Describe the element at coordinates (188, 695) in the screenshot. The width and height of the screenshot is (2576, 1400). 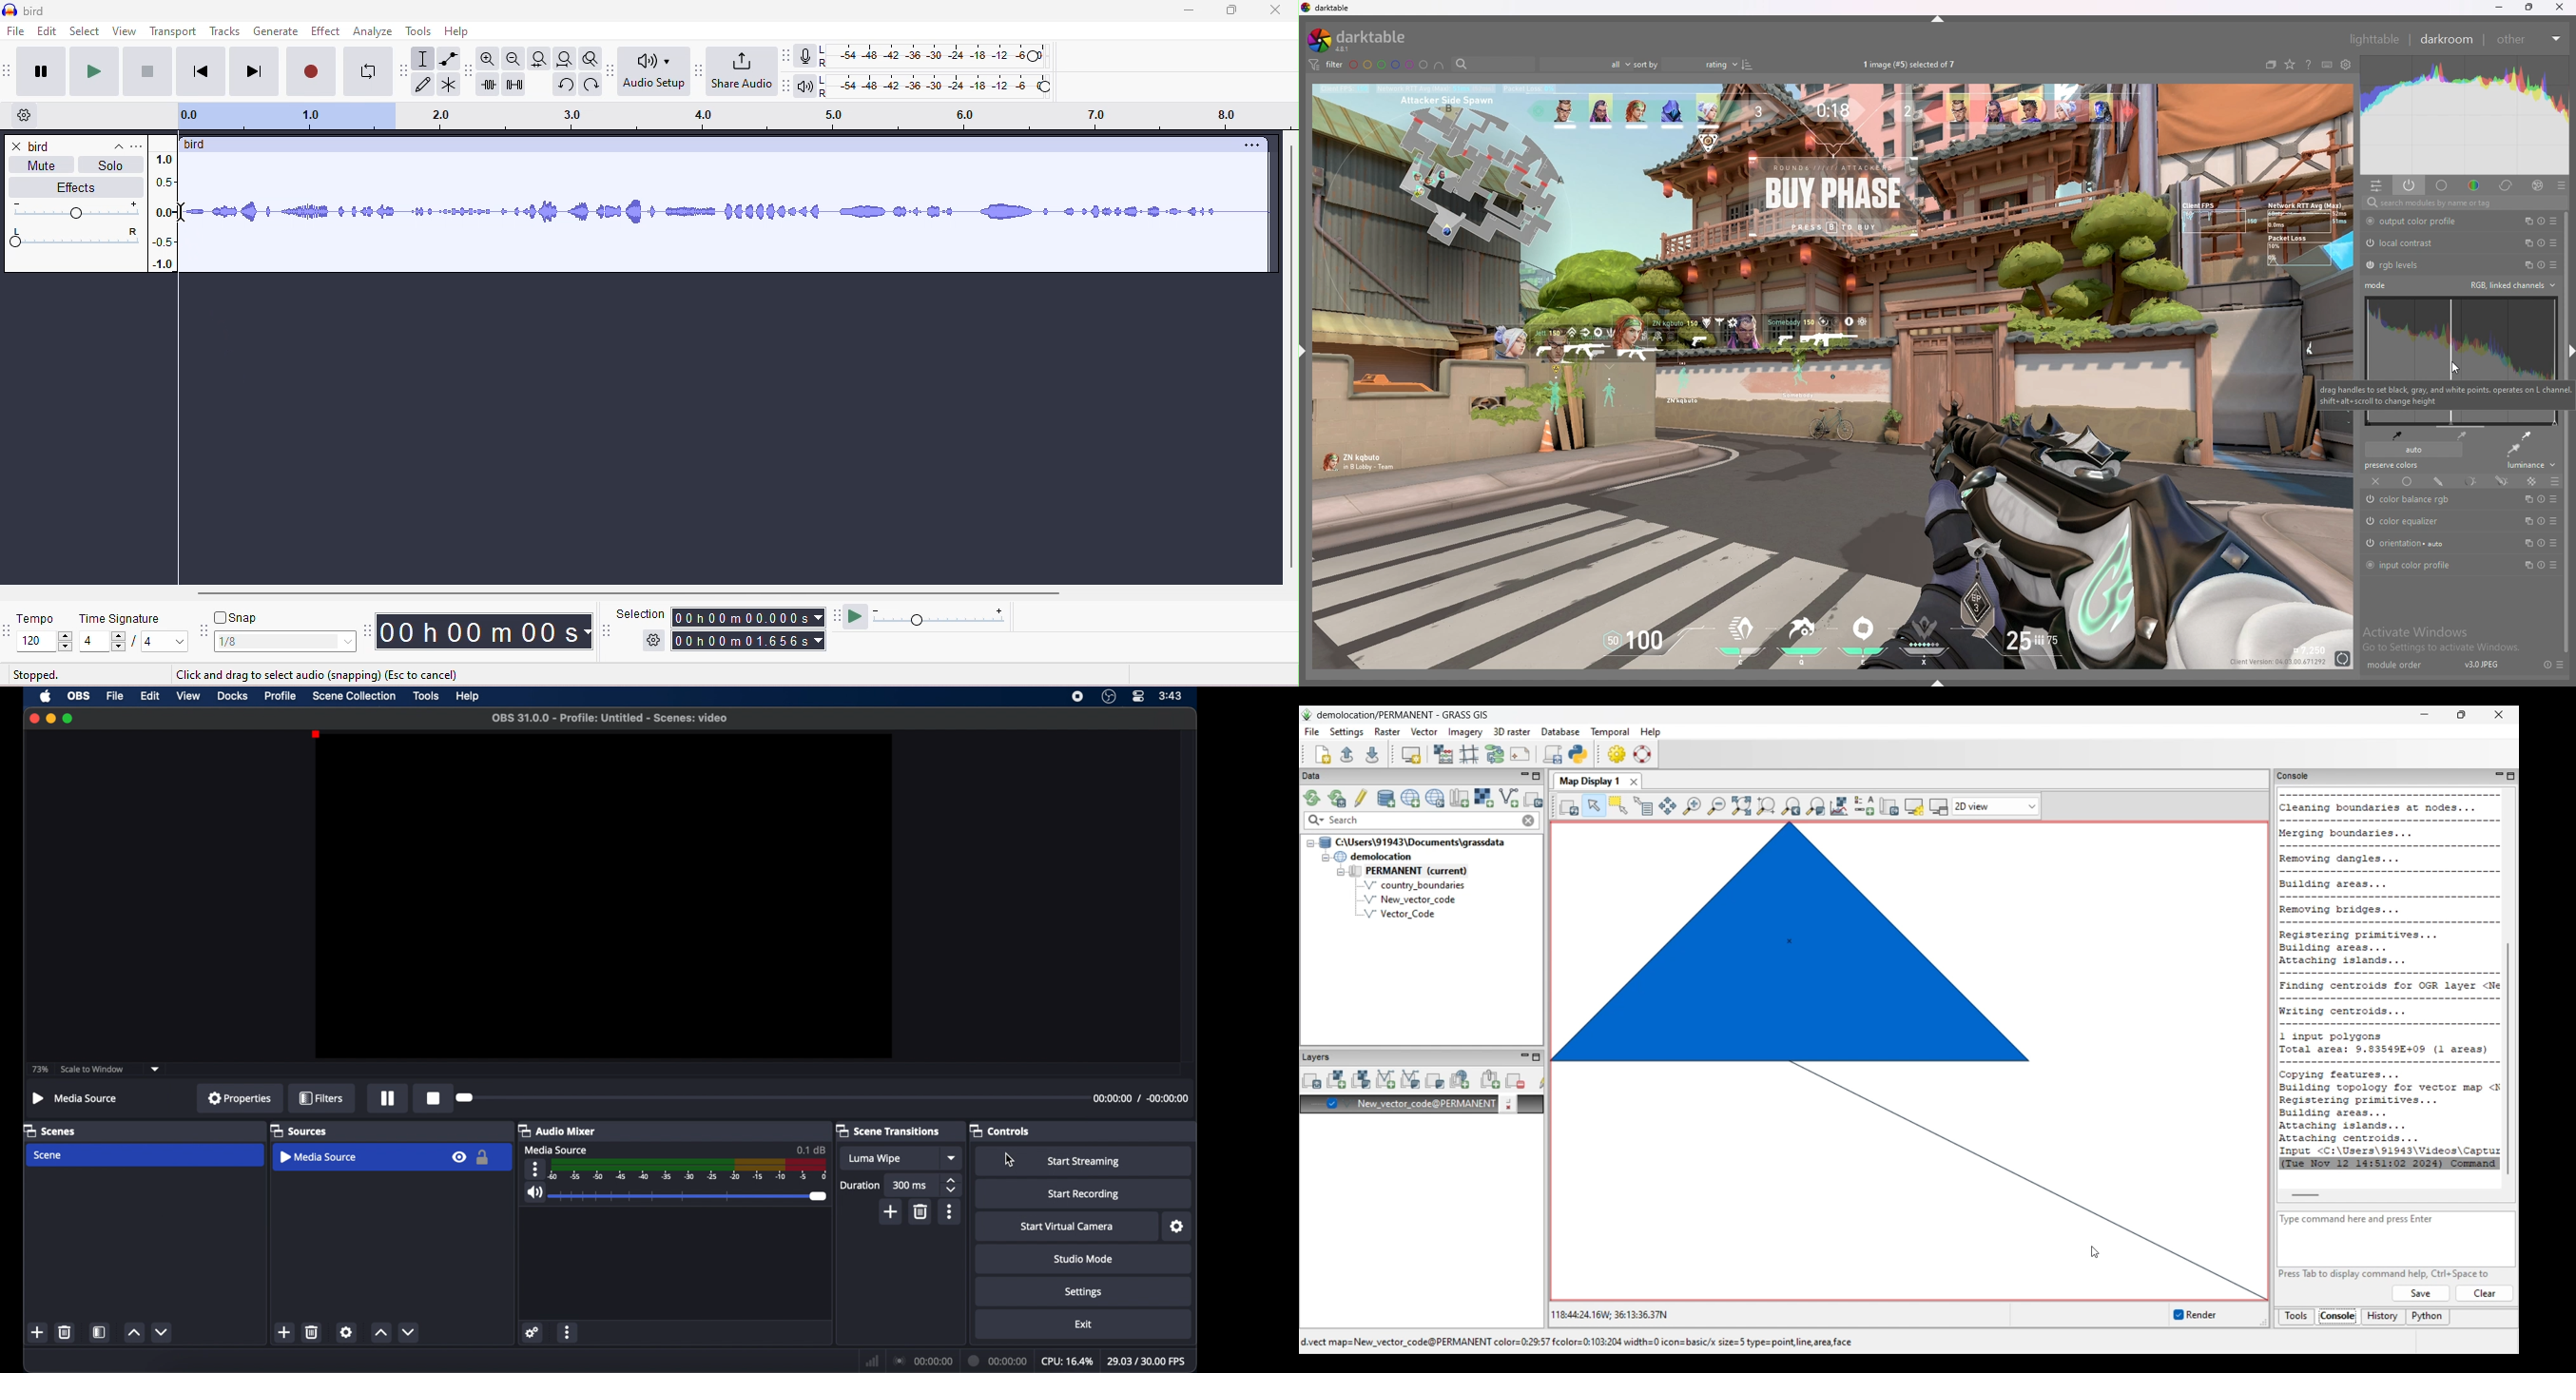
I see `view` at that location.